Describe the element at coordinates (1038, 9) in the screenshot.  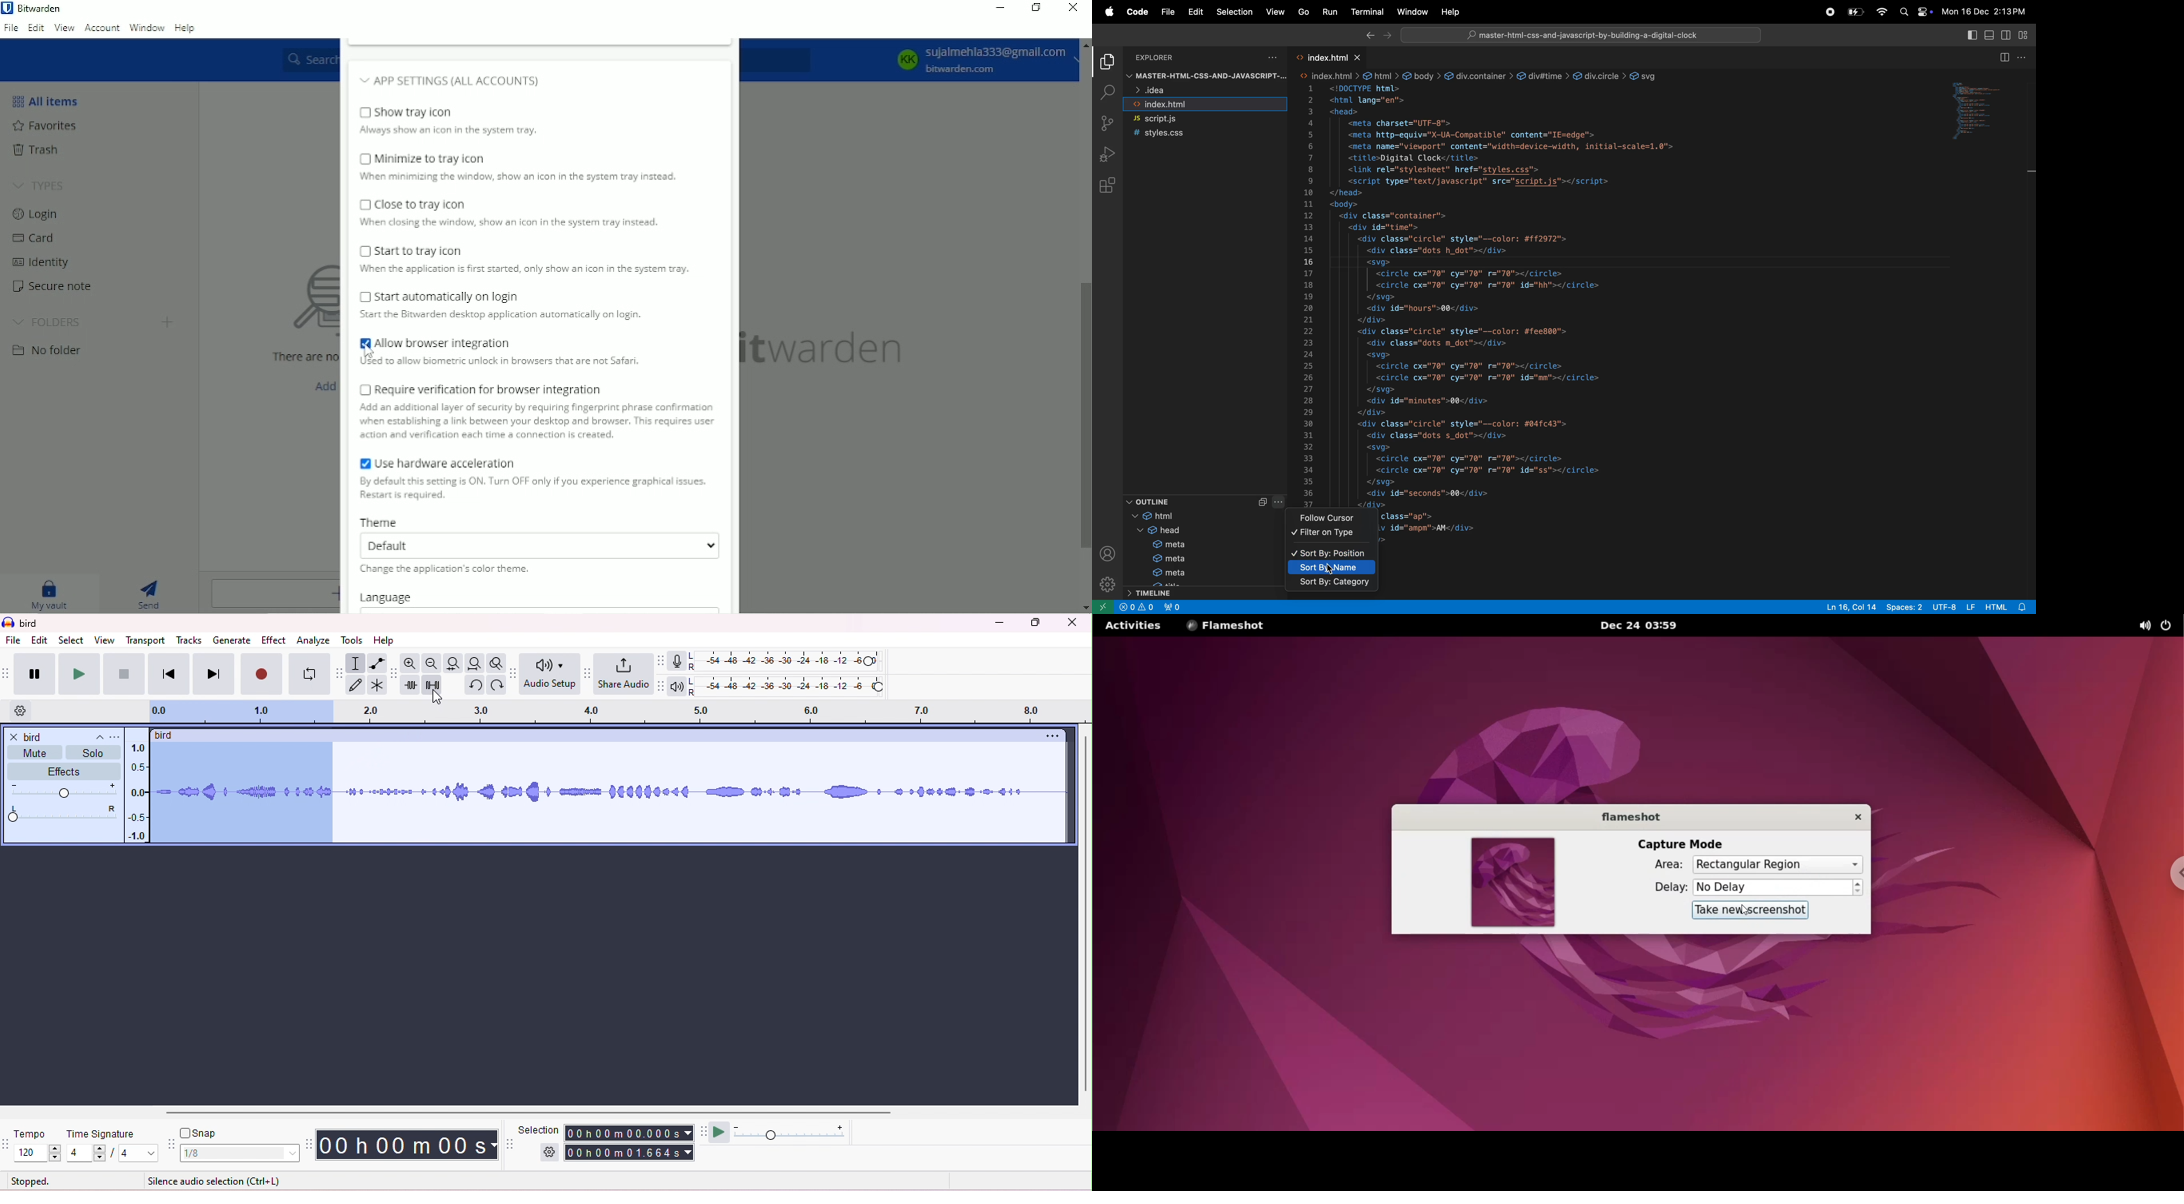
I see `Restore down` at that location.